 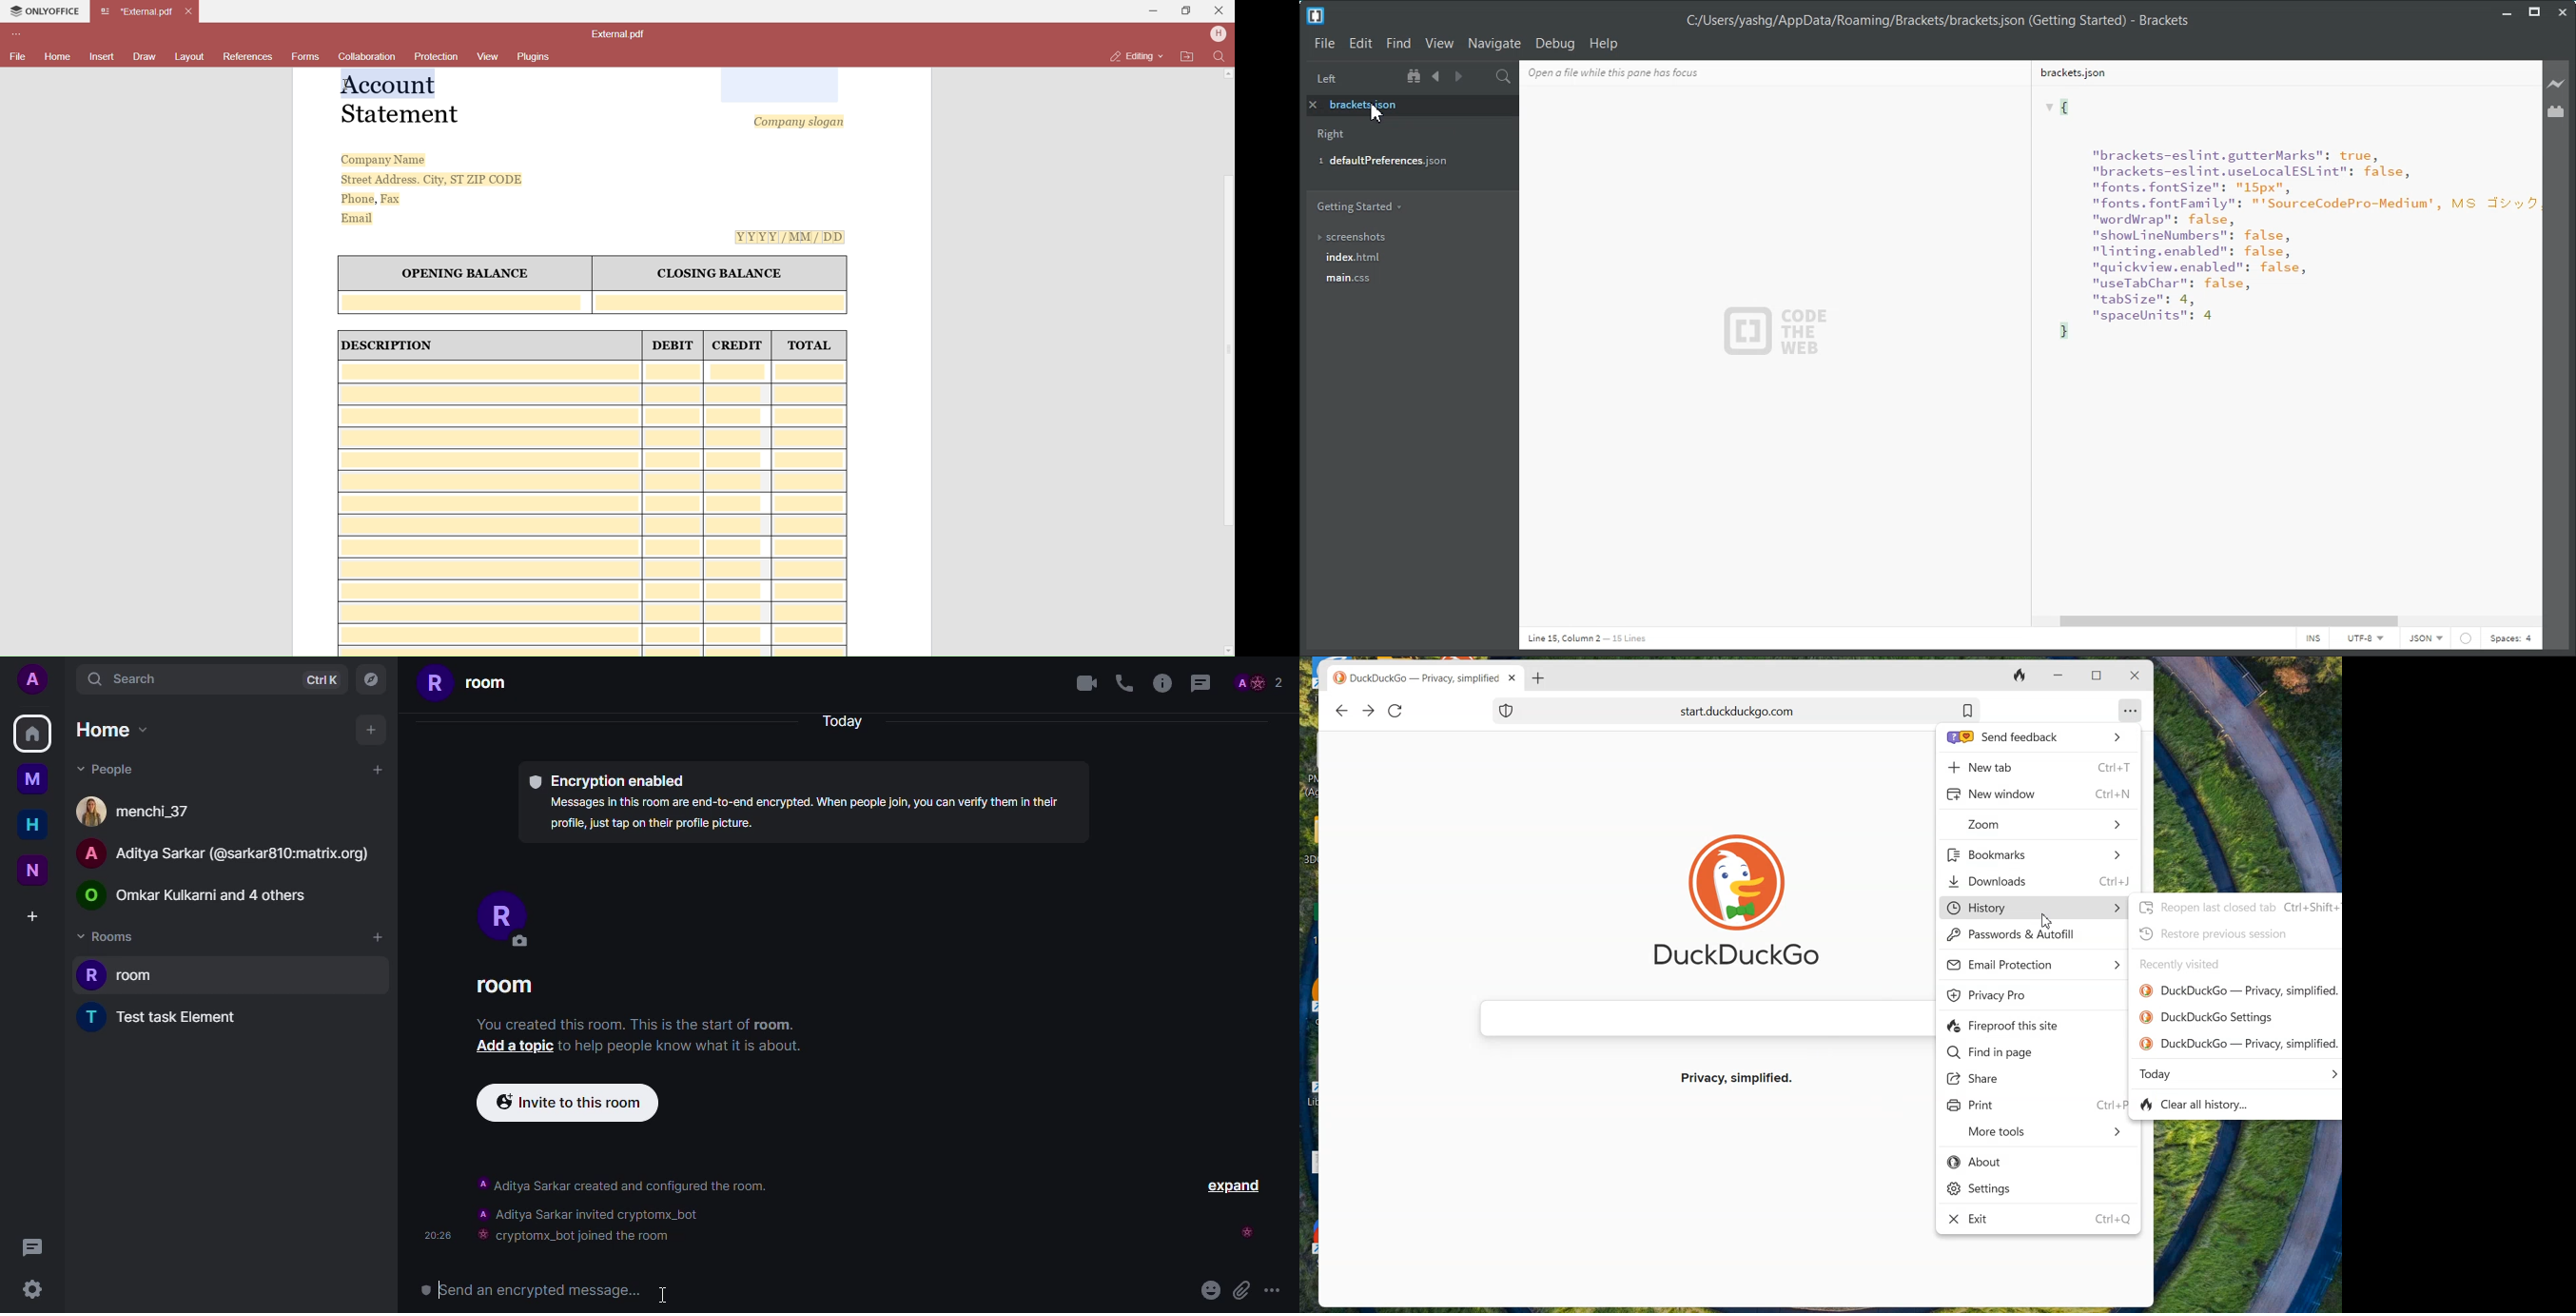 I want to click on INS, so click(x=2313, y=640).